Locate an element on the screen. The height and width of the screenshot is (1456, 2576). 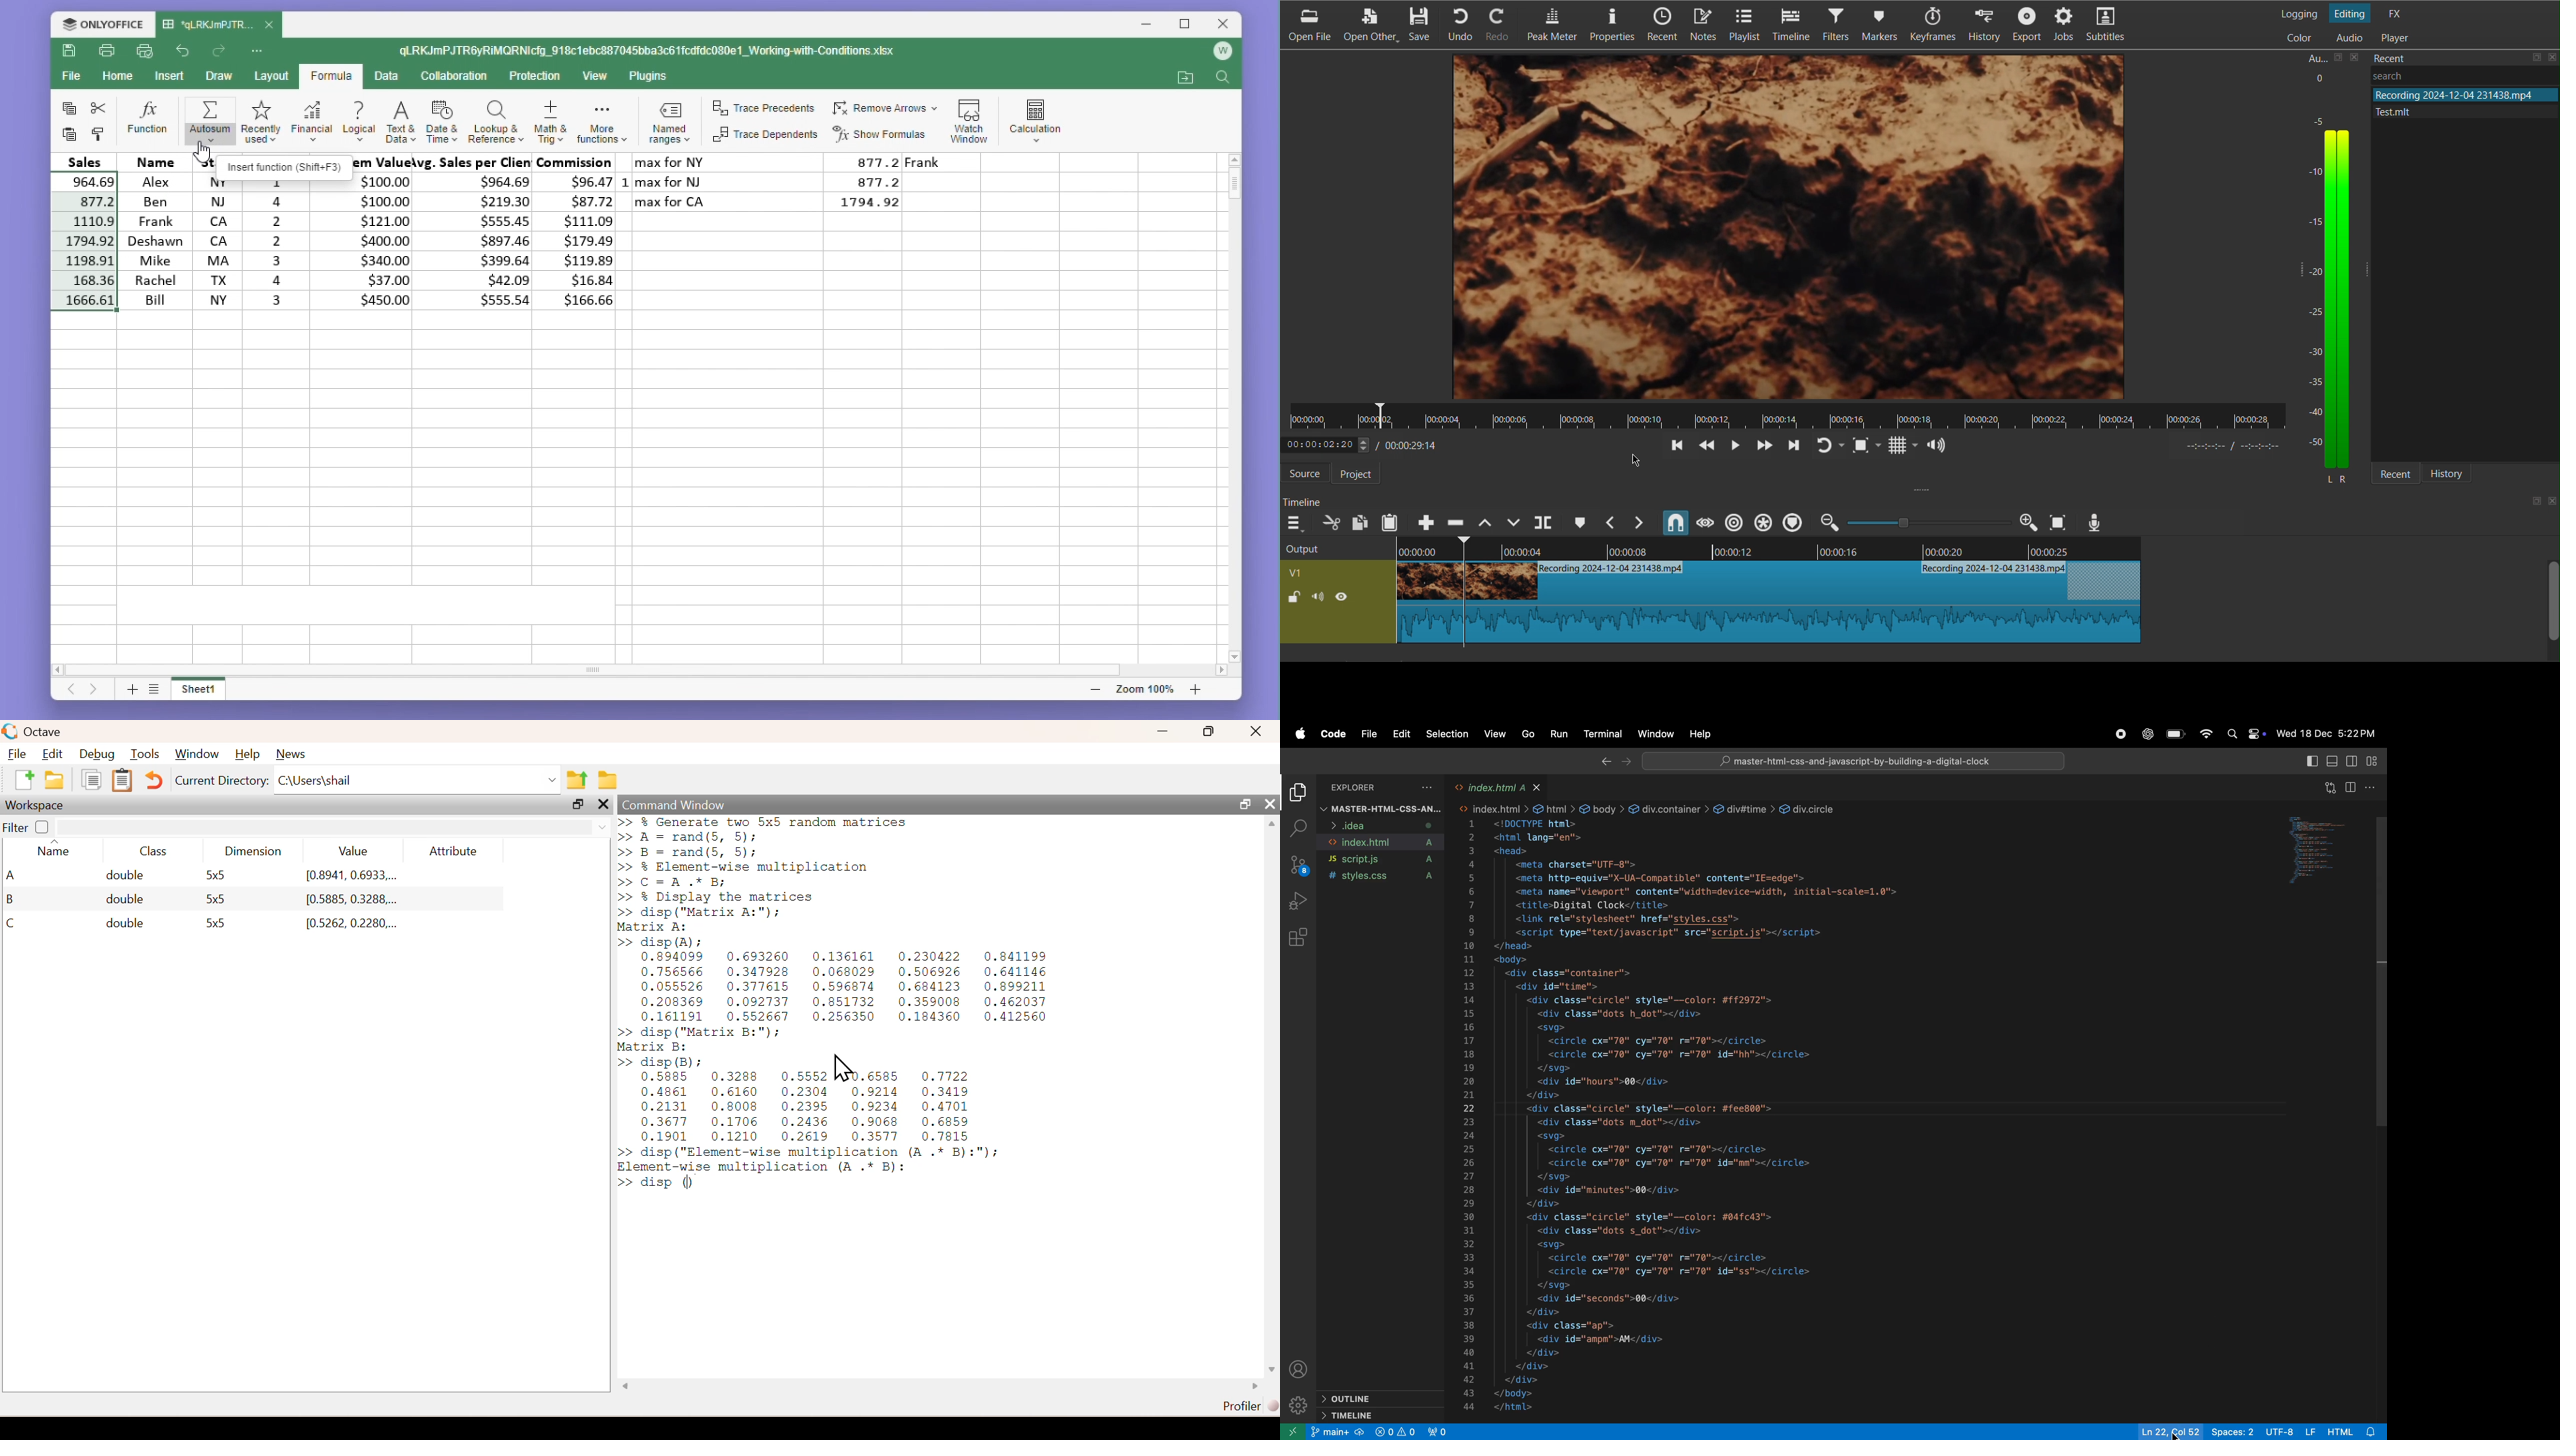
run is located at coordinates (1556, 734).